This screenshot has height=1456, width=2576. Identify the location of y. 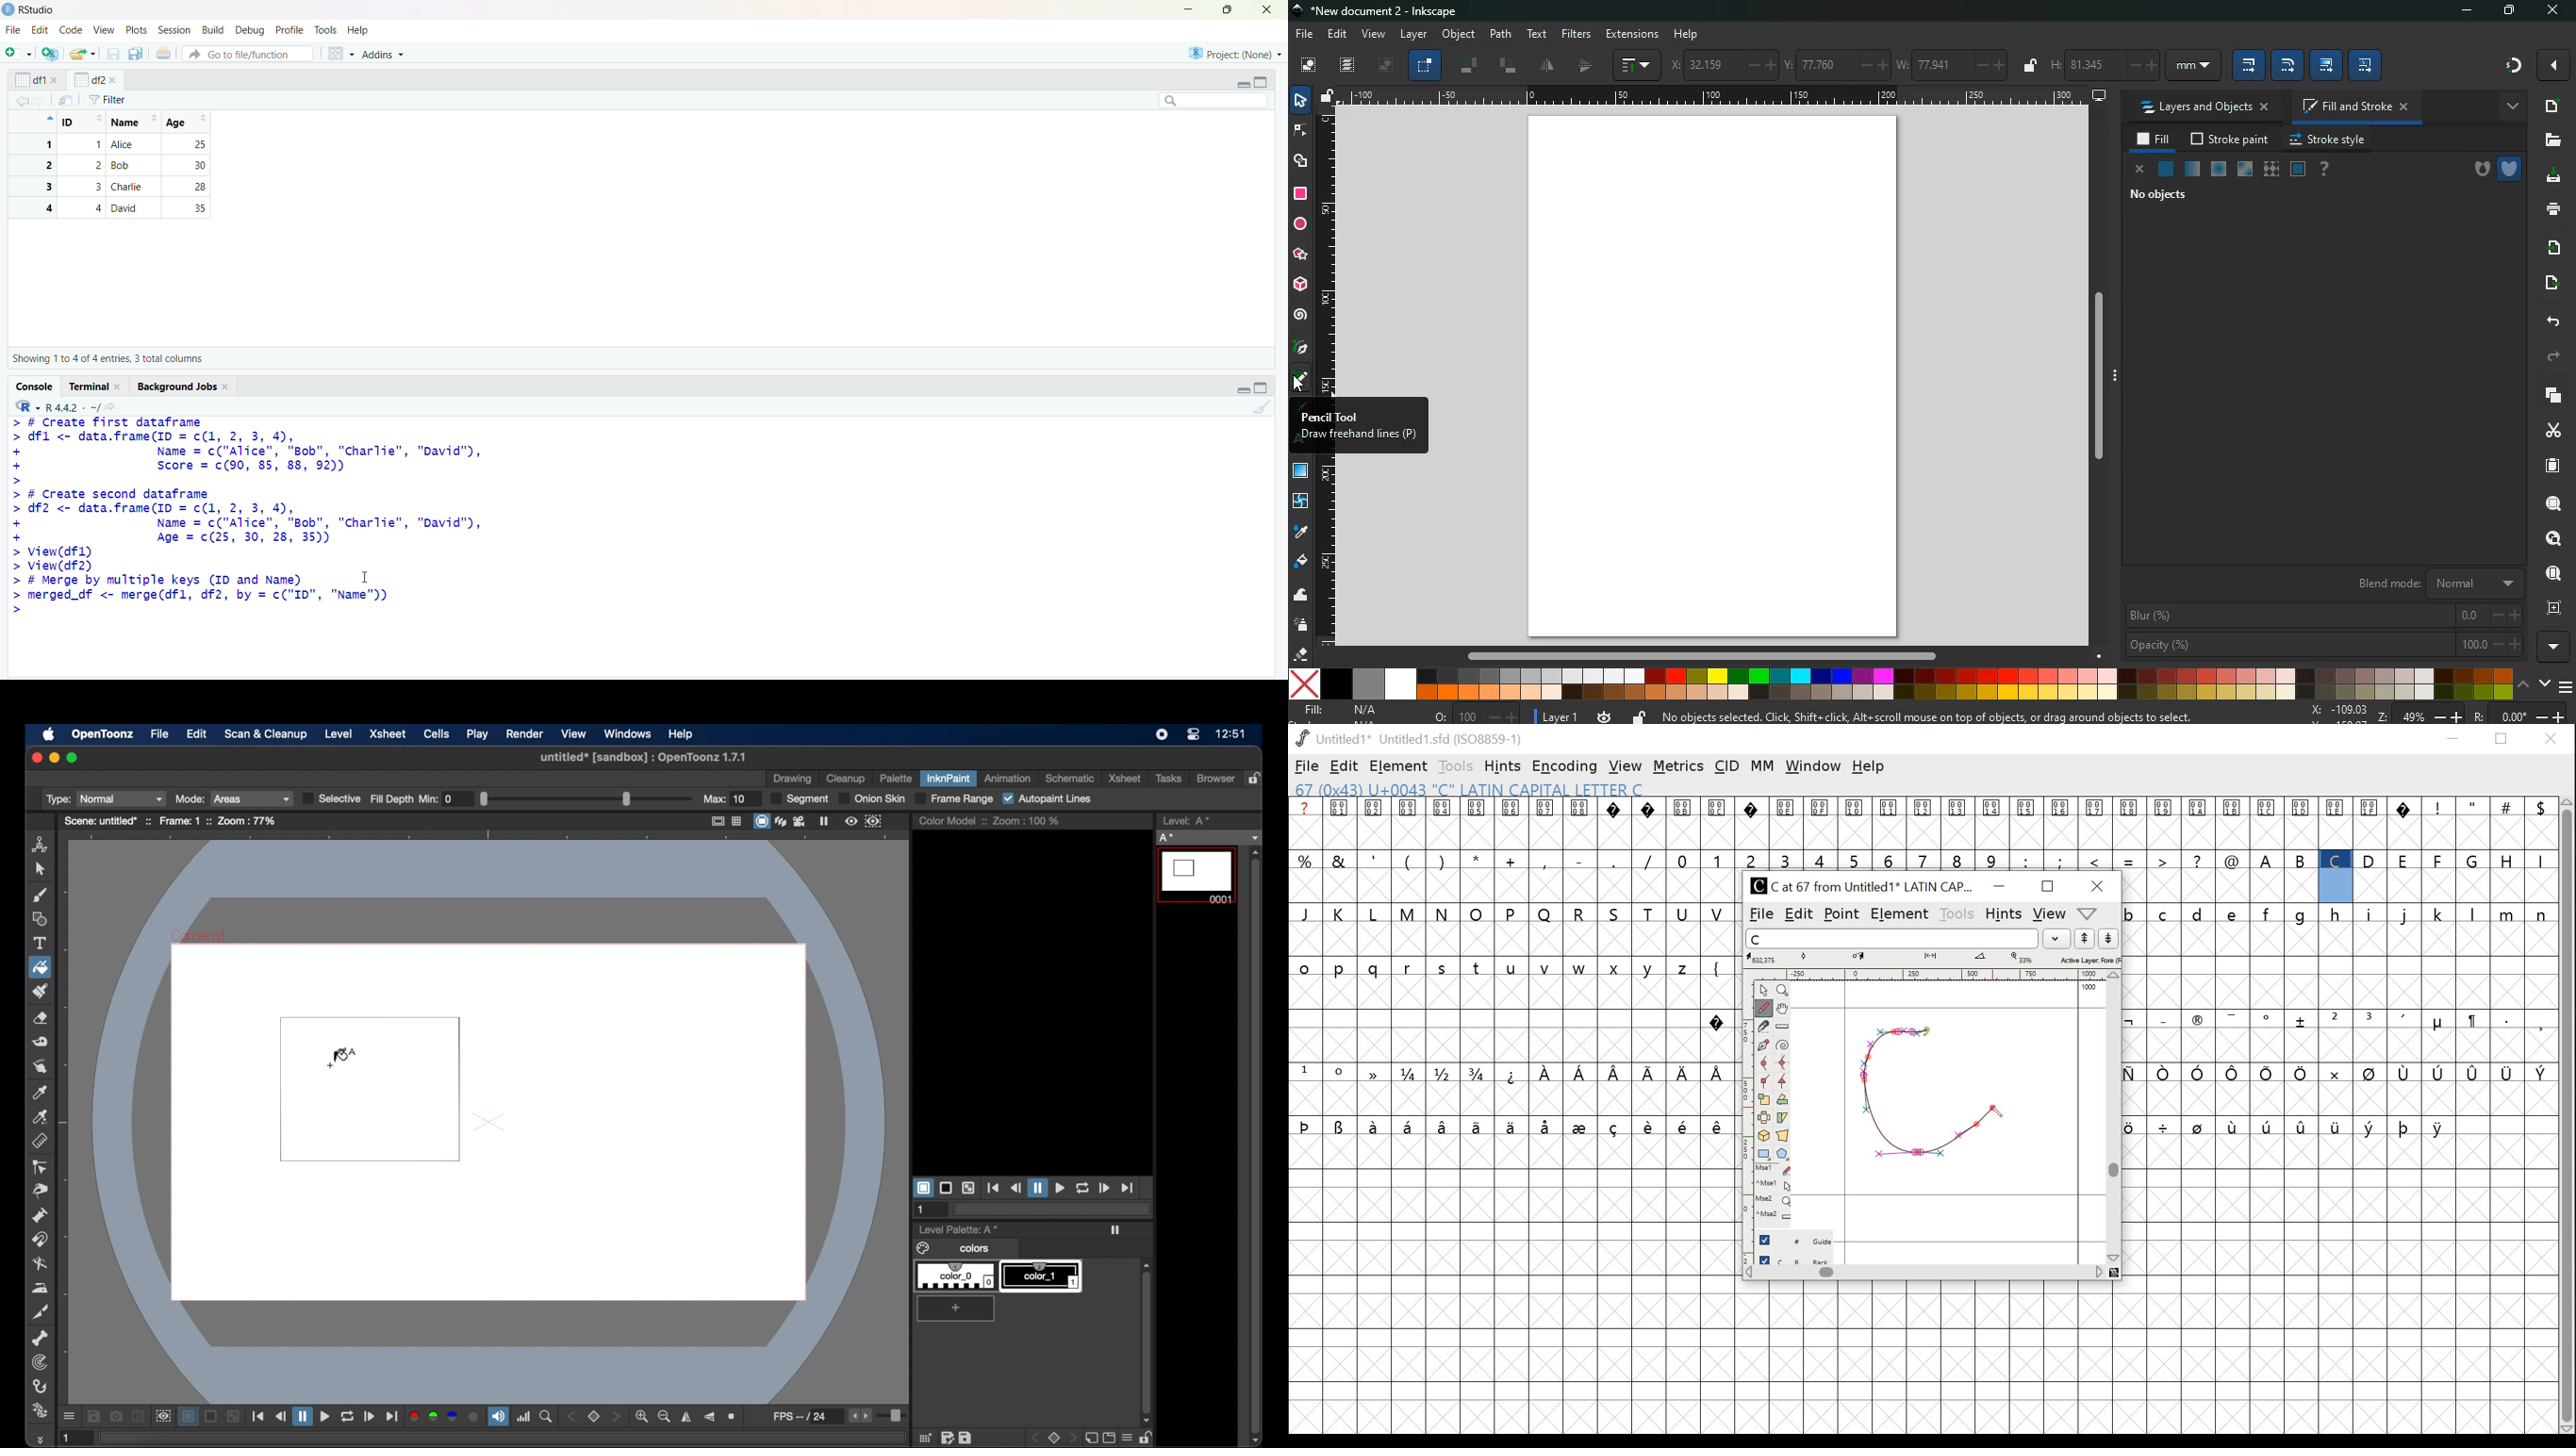
(1836, 63).